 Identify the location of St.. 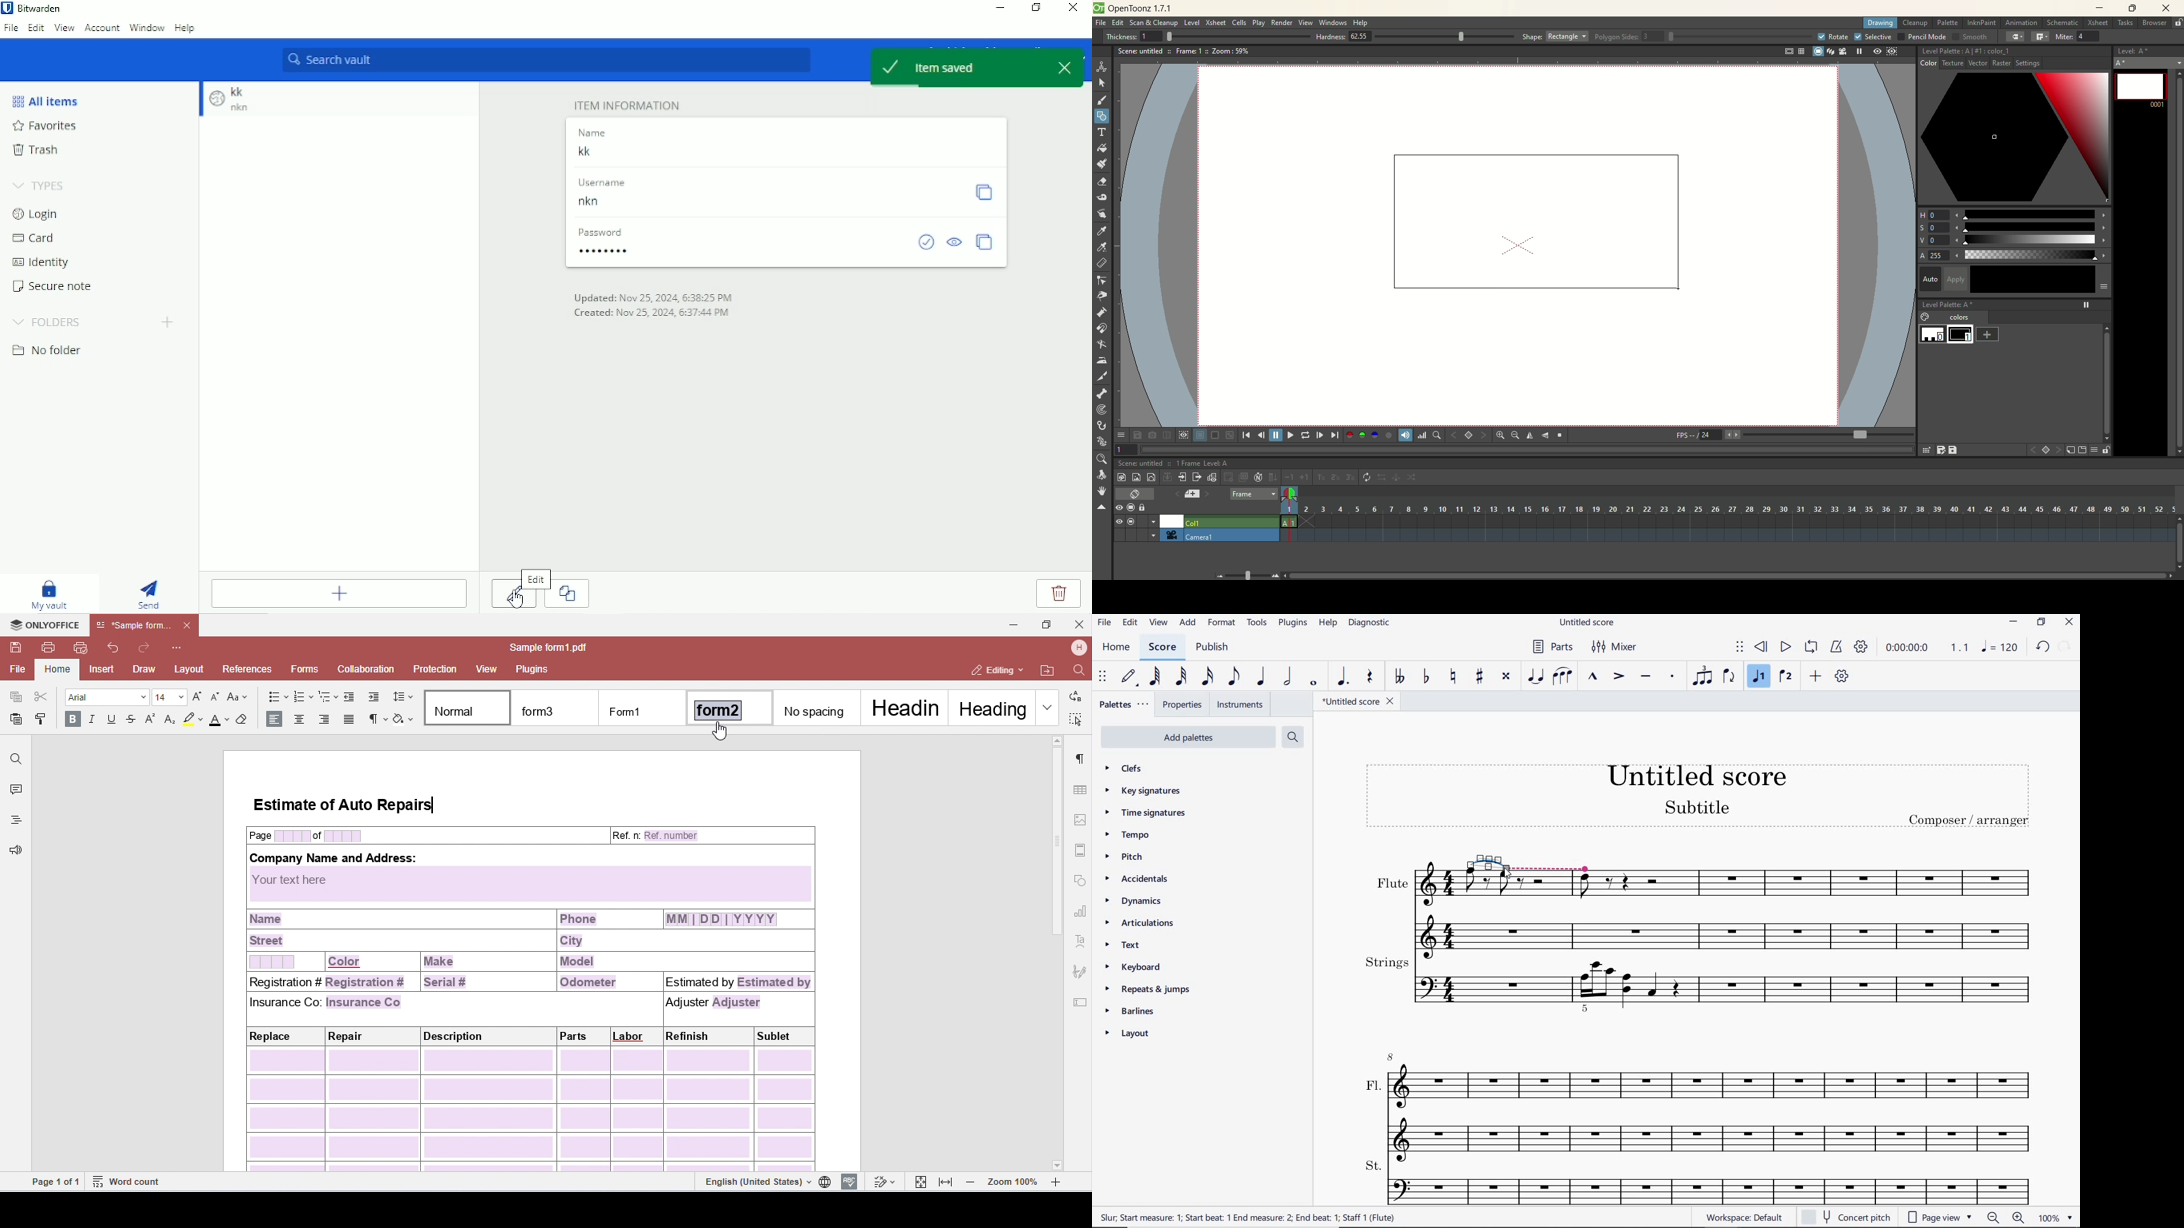
(1700, 1182).